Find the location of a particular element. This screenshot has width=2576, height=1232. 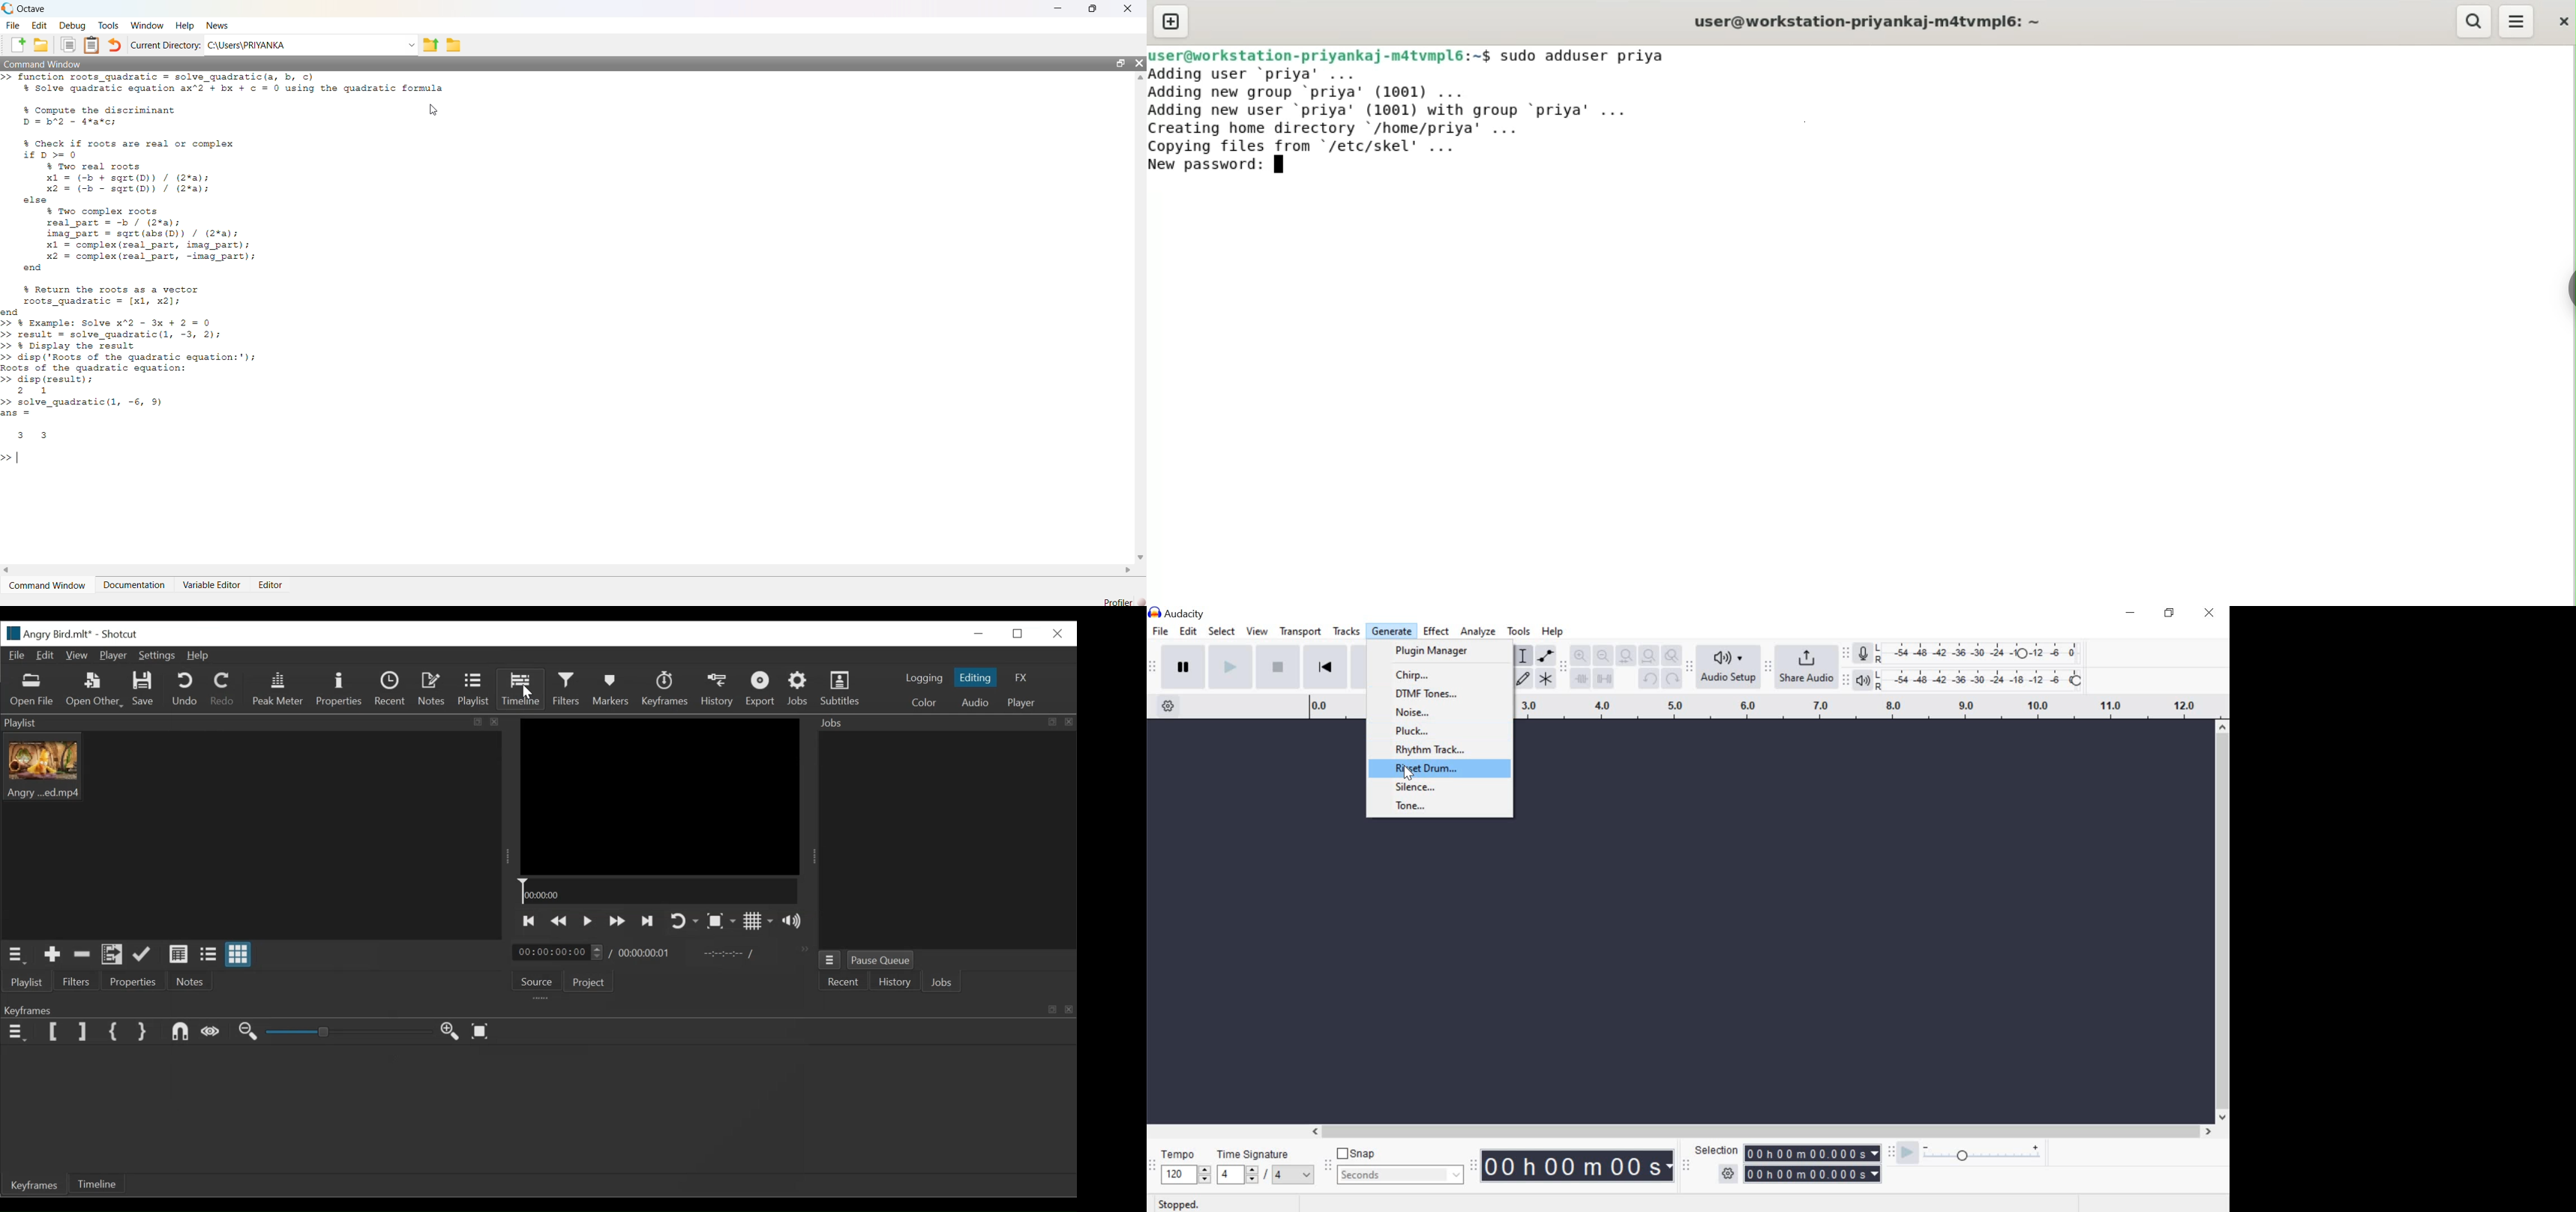

Share Audio Toolbar is located at coordinates (1767, 666).